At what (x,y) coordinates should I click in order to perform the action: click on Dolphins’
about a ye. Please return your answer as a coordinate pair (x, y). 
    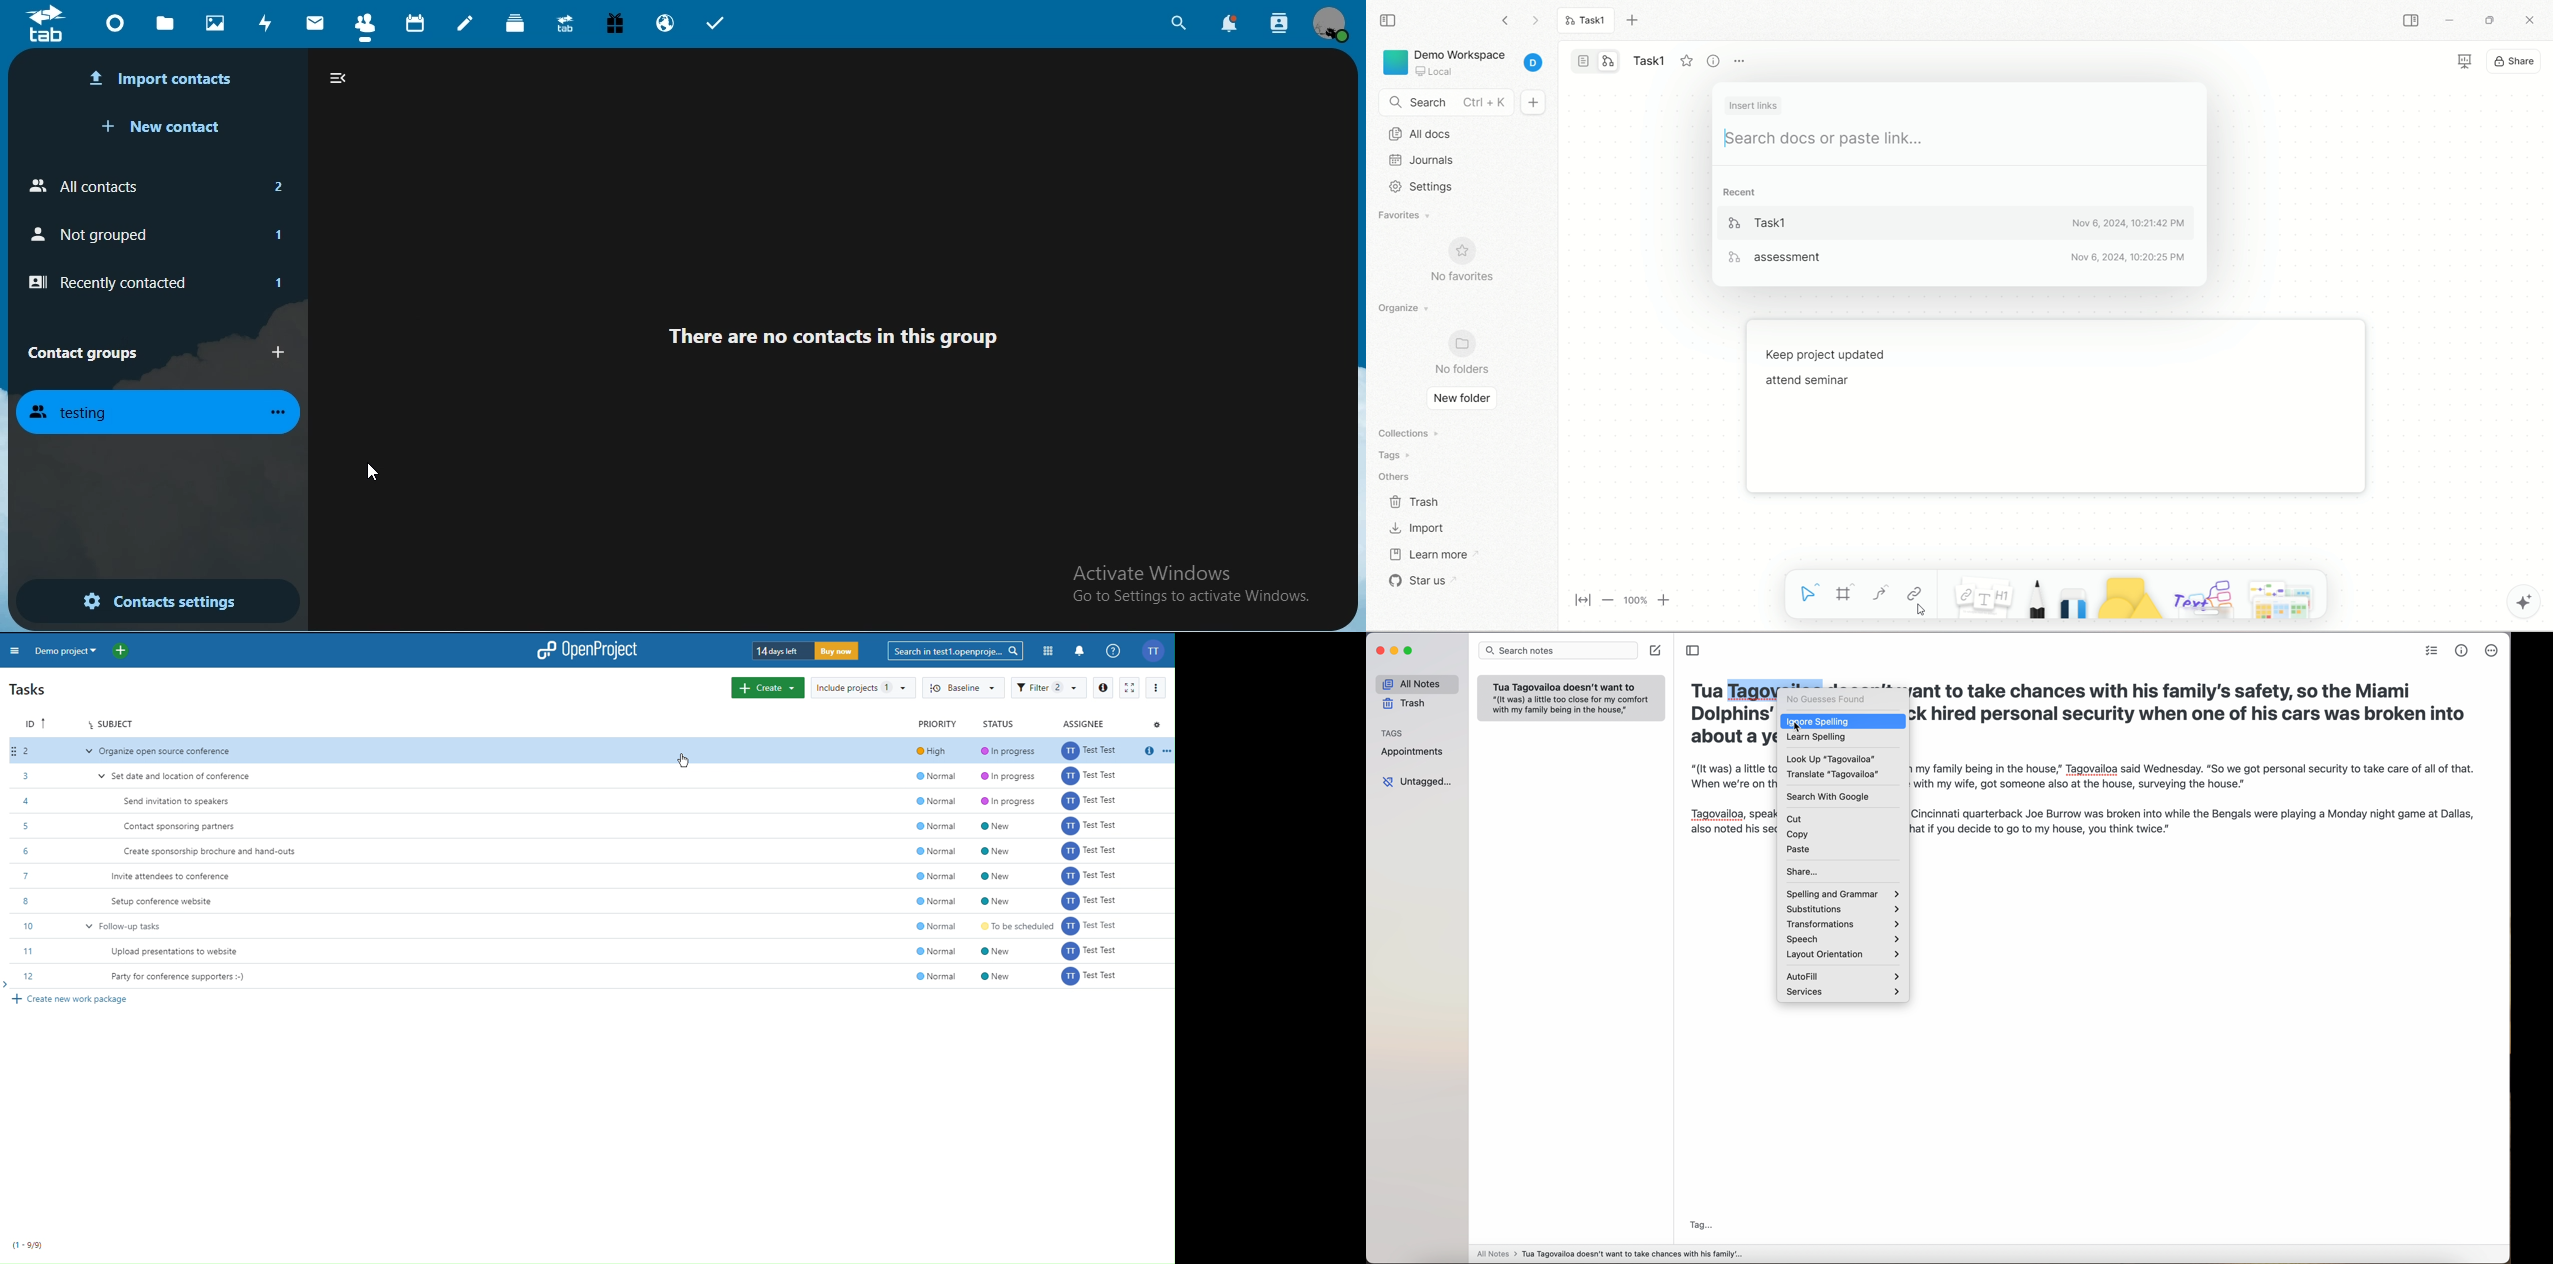
    Looking at the image, I should click on (1724, 727).